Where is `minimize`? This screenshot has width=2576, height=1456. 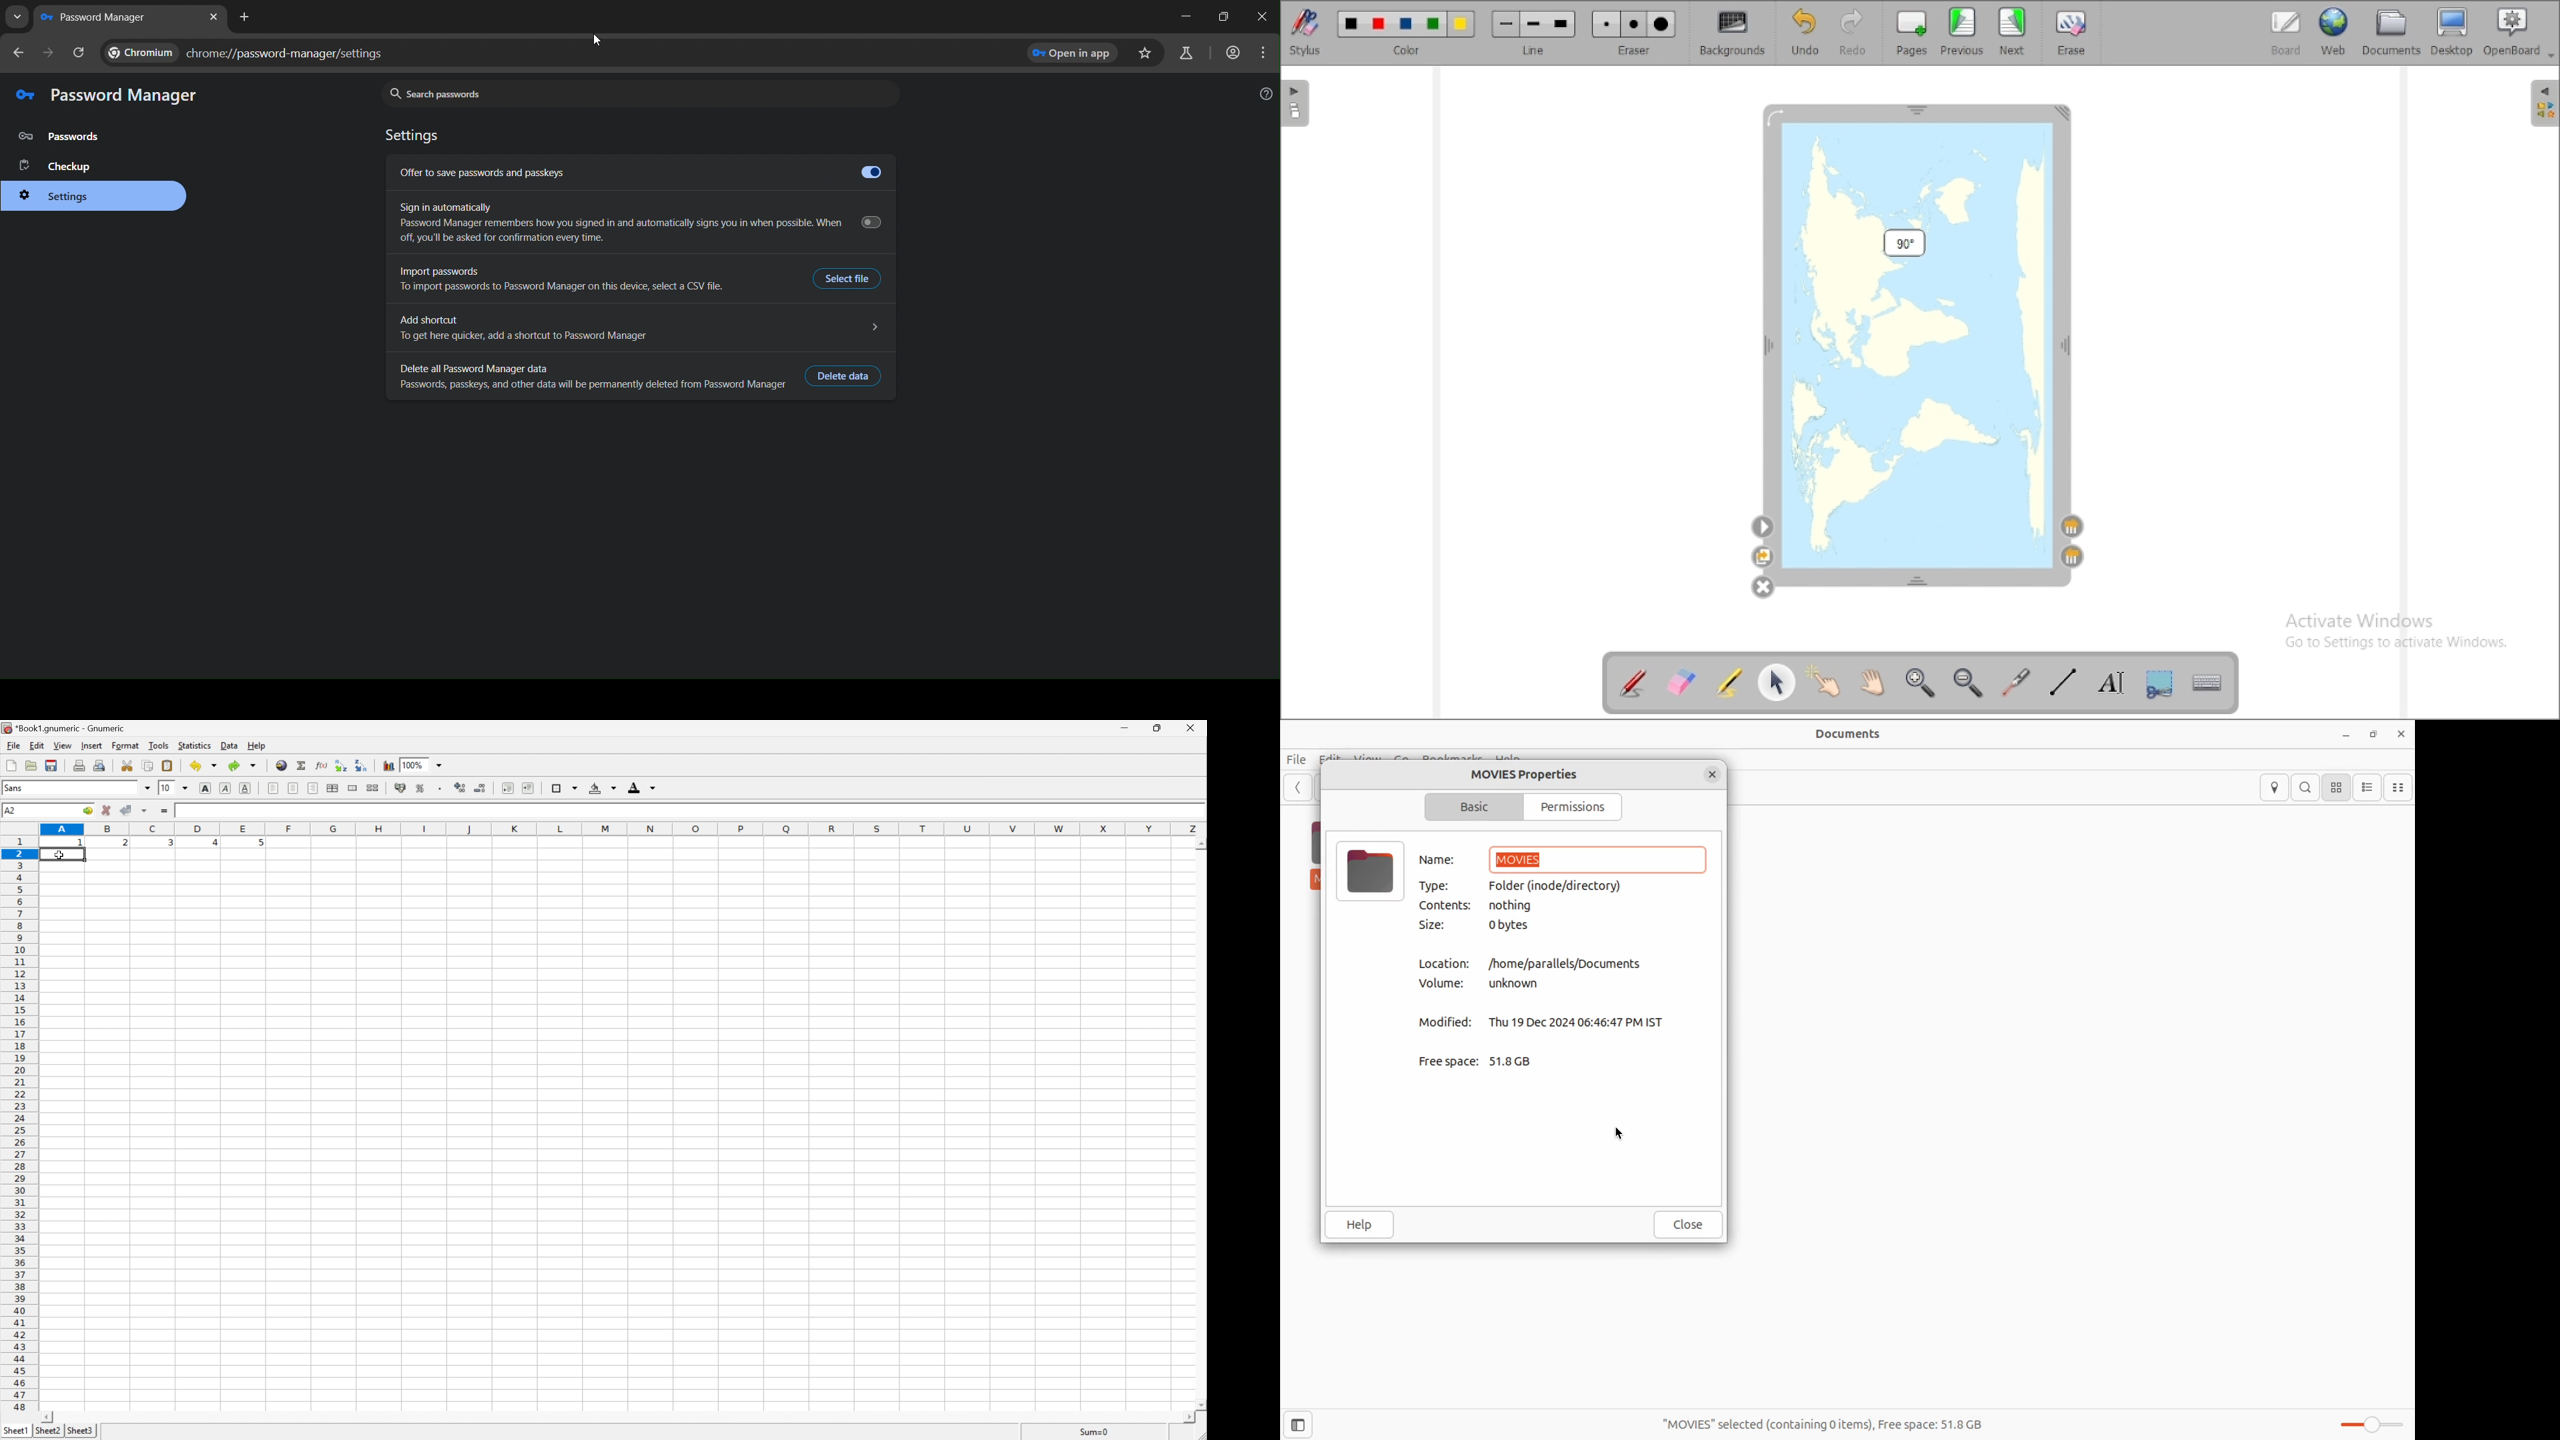
minimize is located at coordinates (1183, 16).